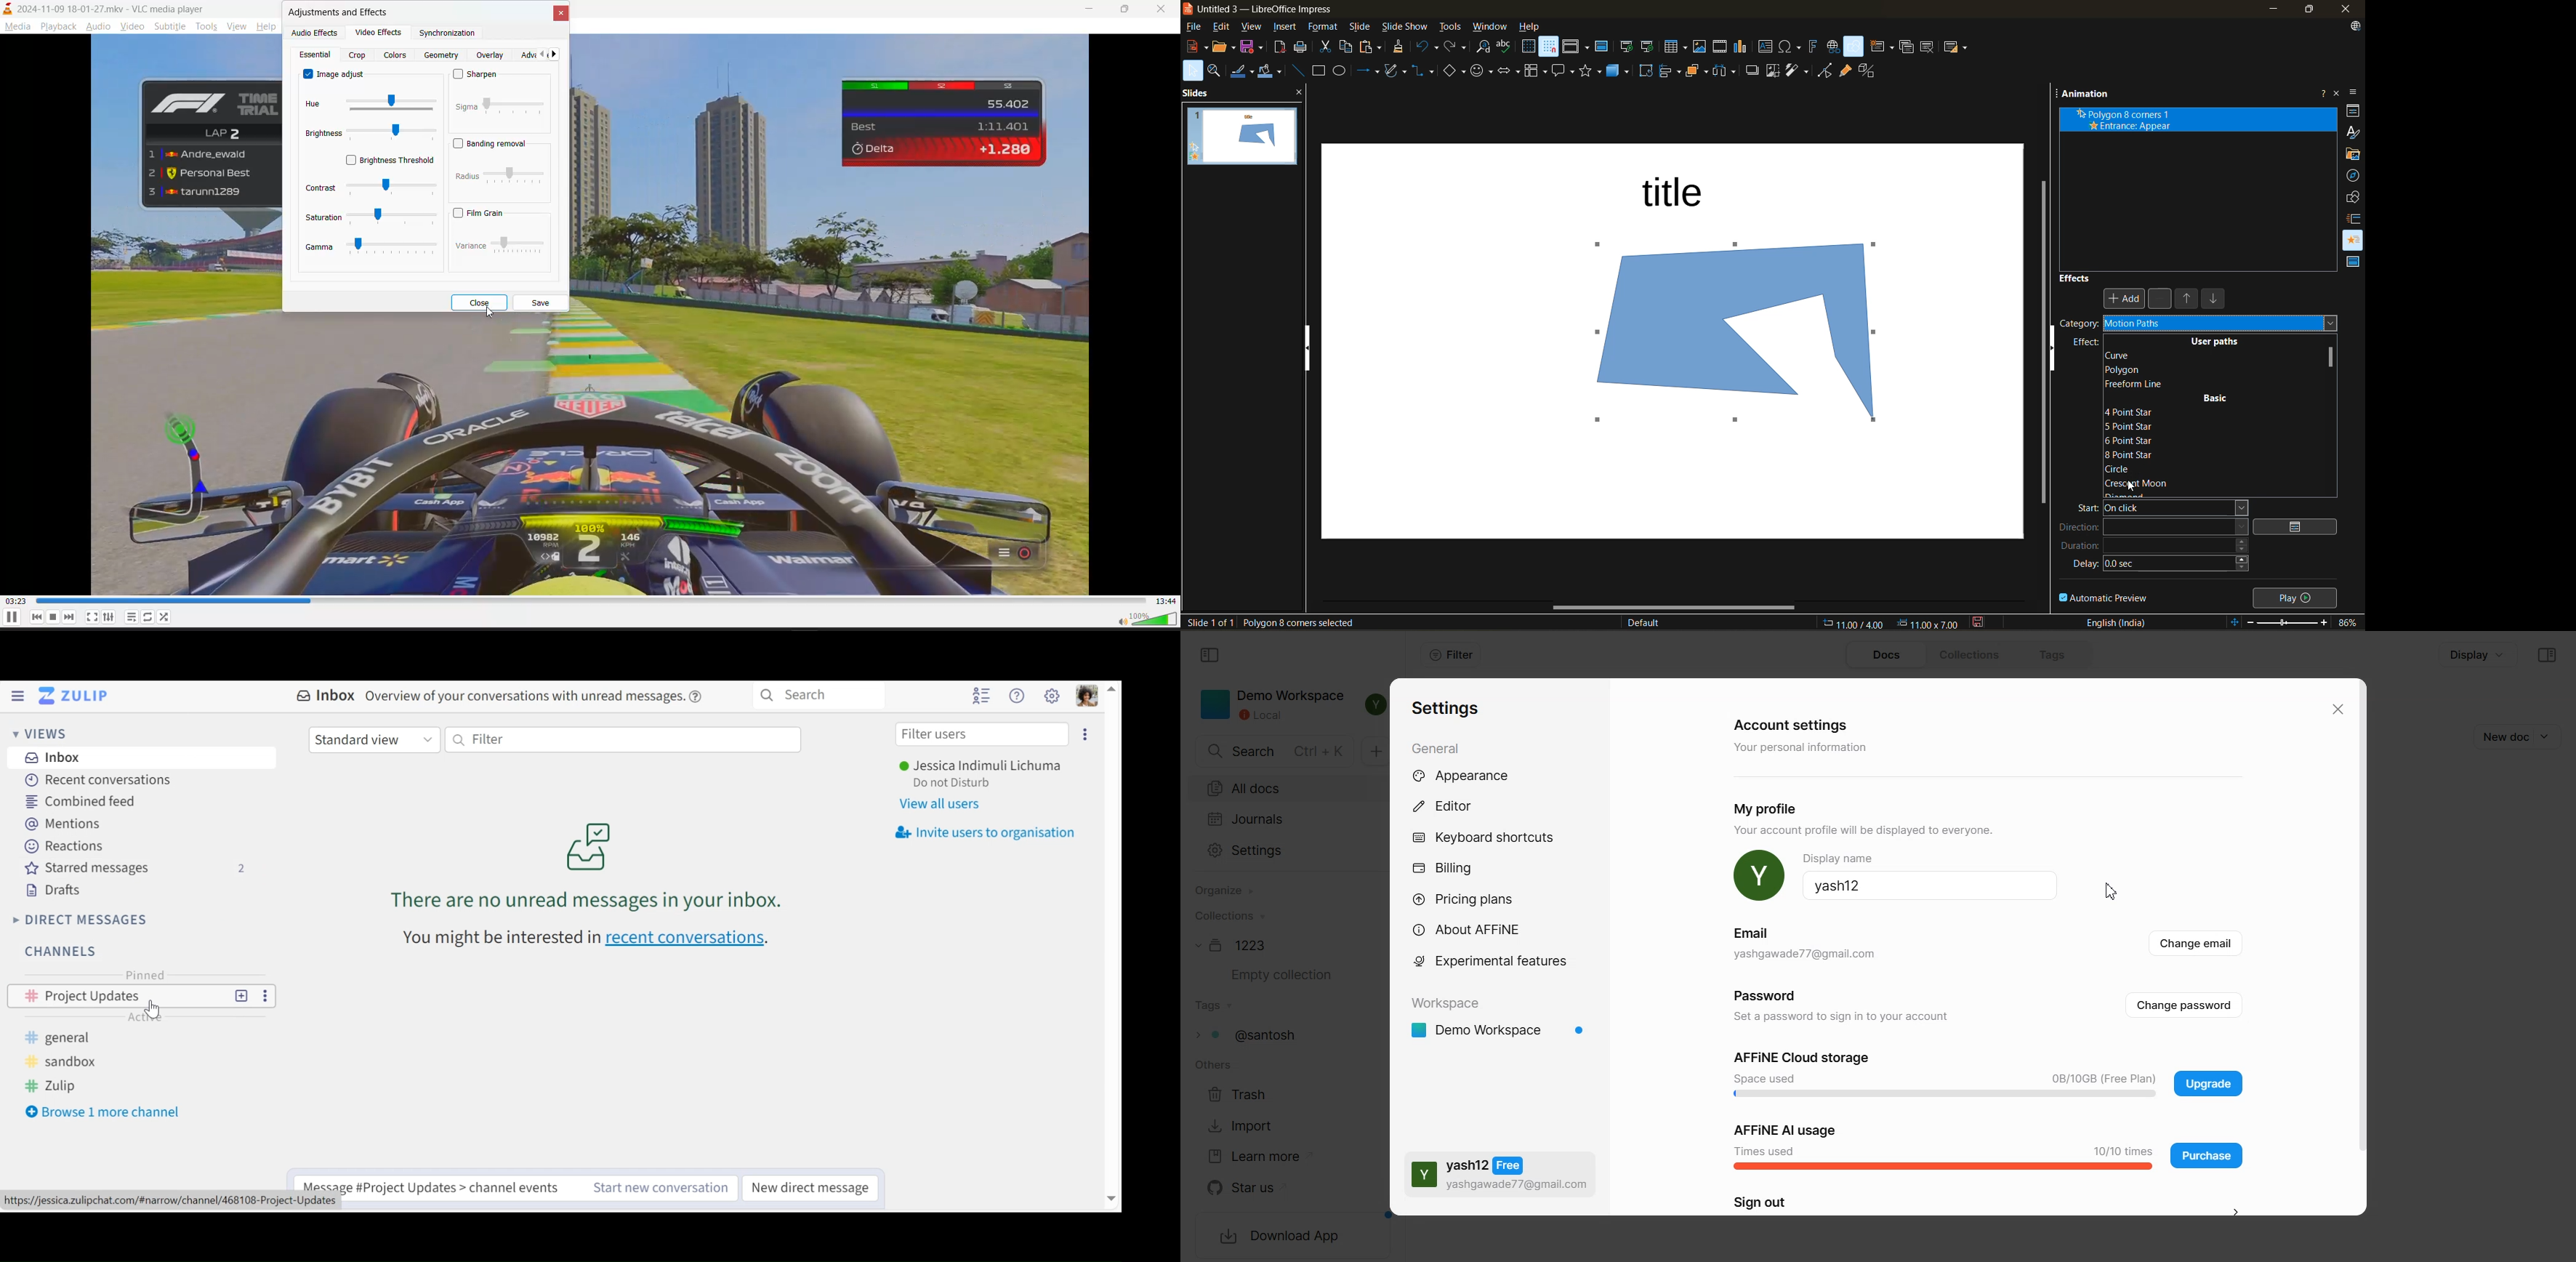 This screenshot has width=2576, height=1288. Describe the element at coordinates (1321, 28) in the screenshot. I see `format` at that location.